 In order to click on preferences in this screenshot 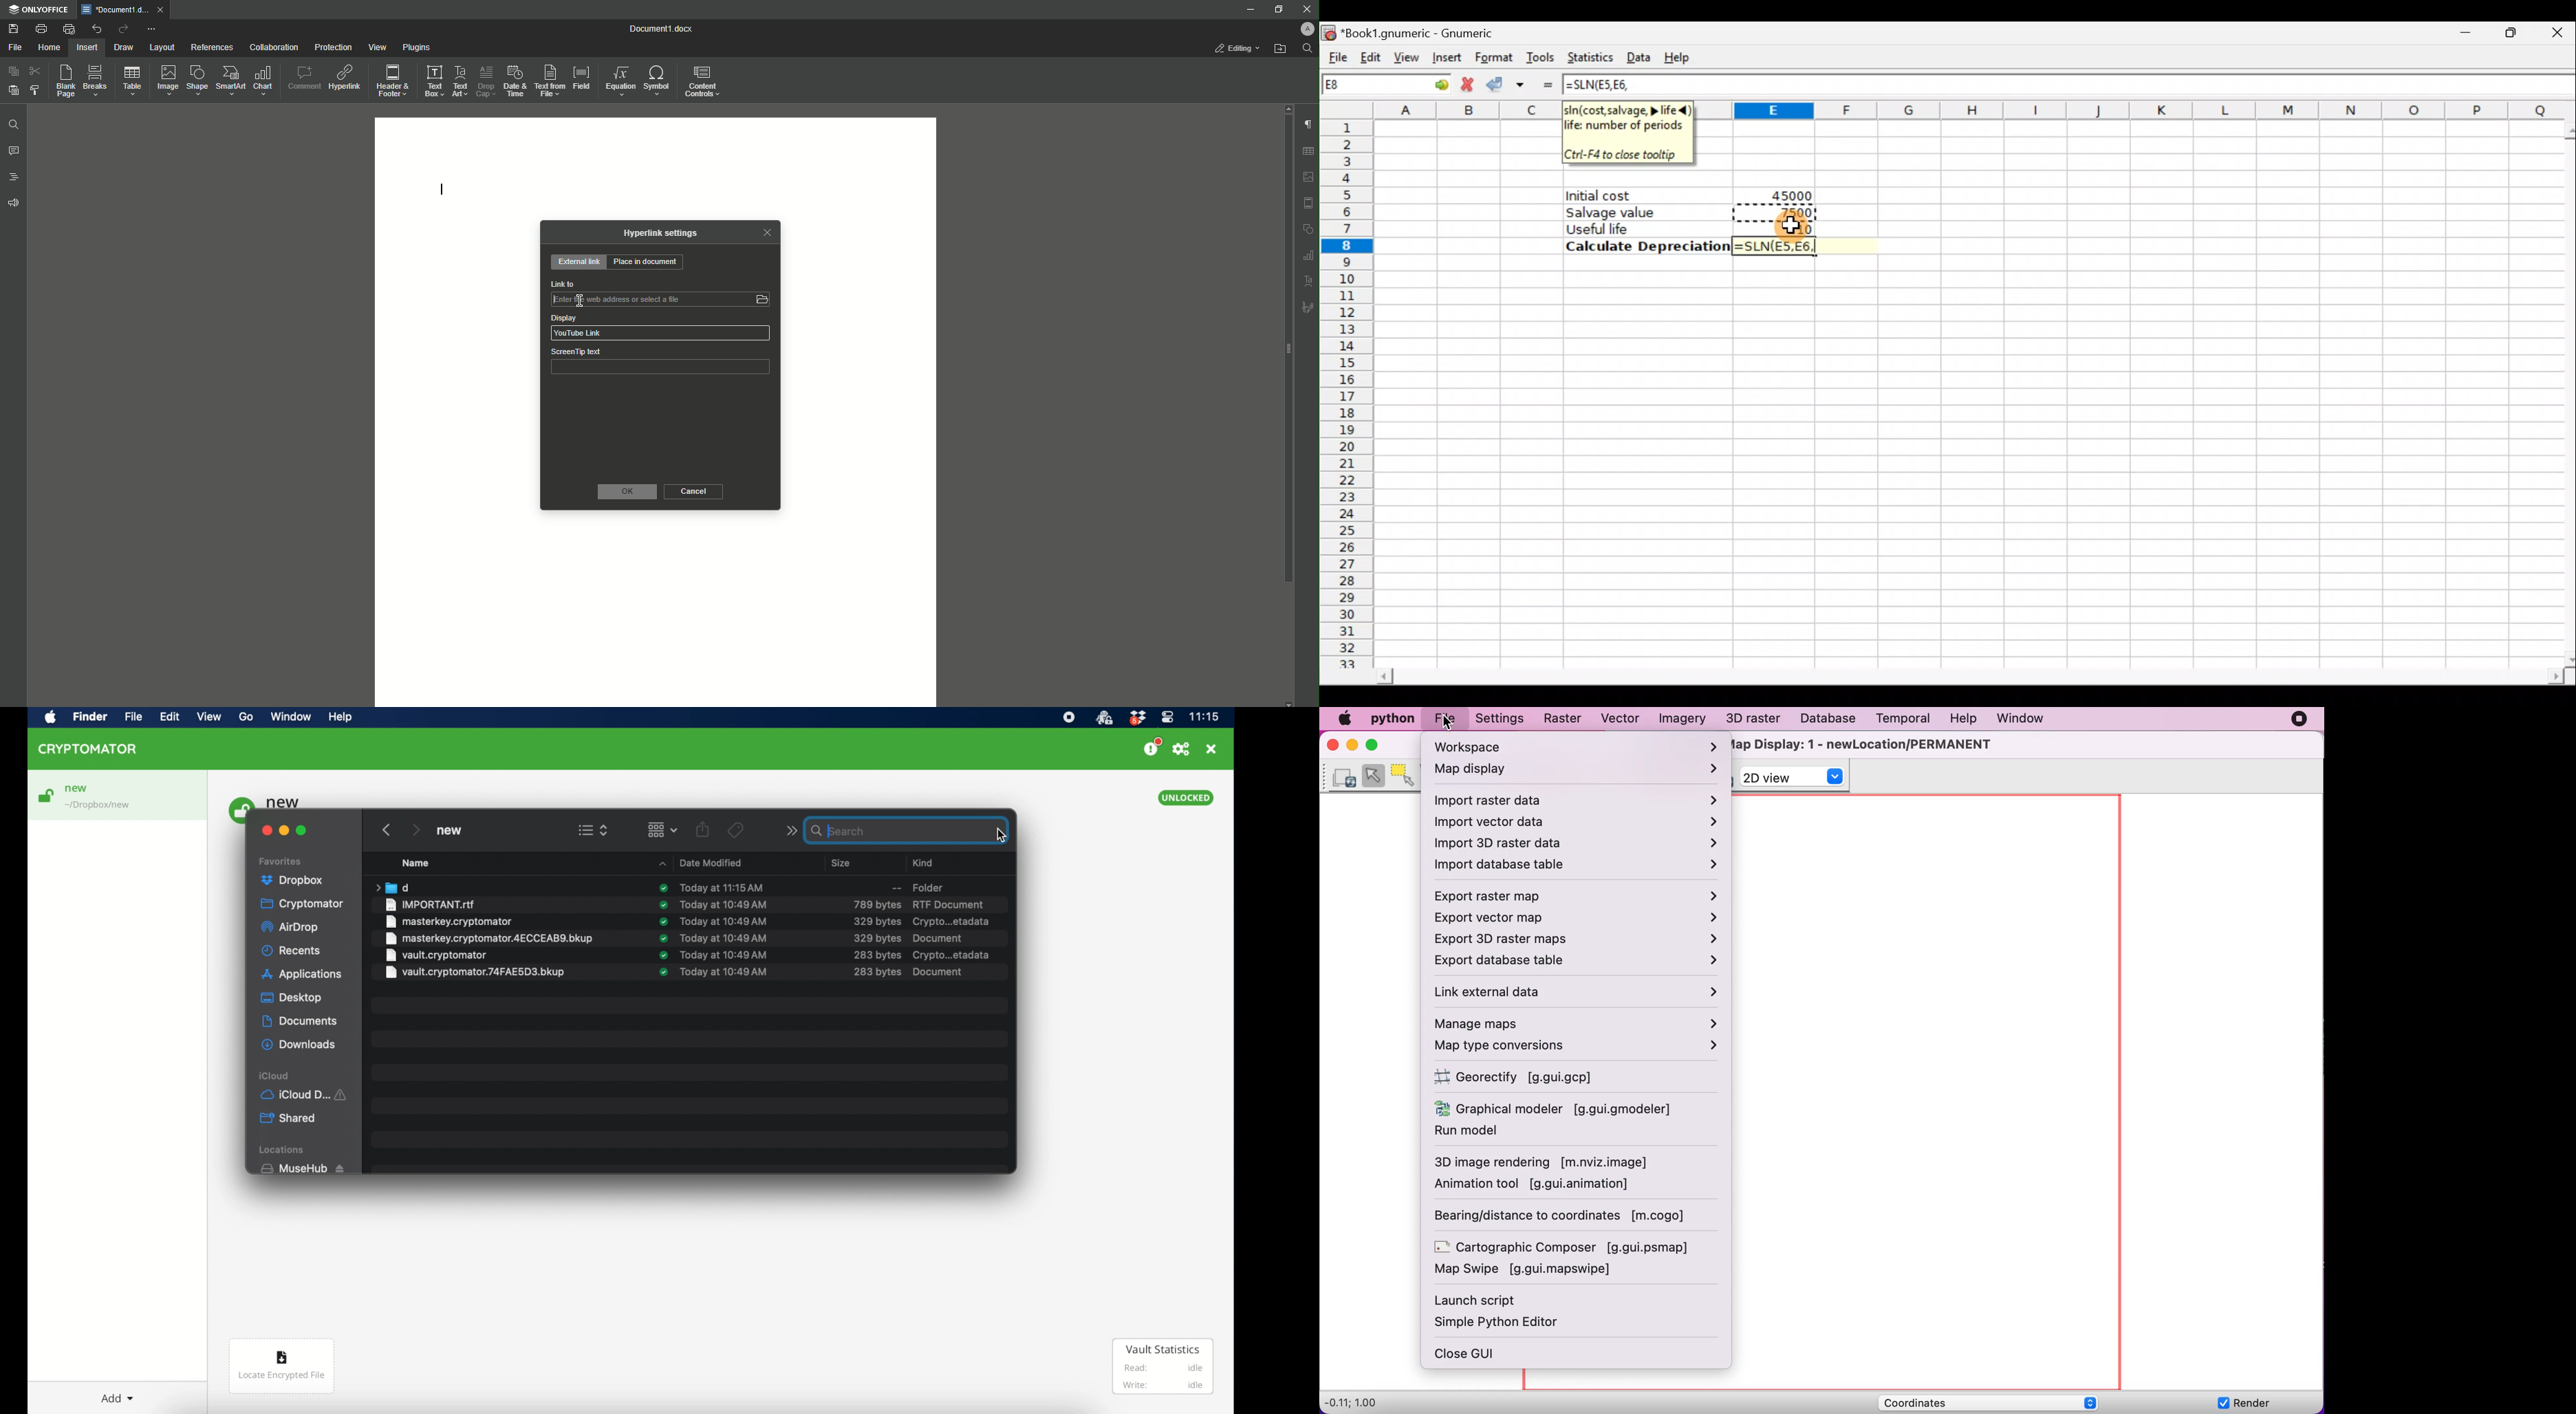, I will do `click(1182, 750)`.